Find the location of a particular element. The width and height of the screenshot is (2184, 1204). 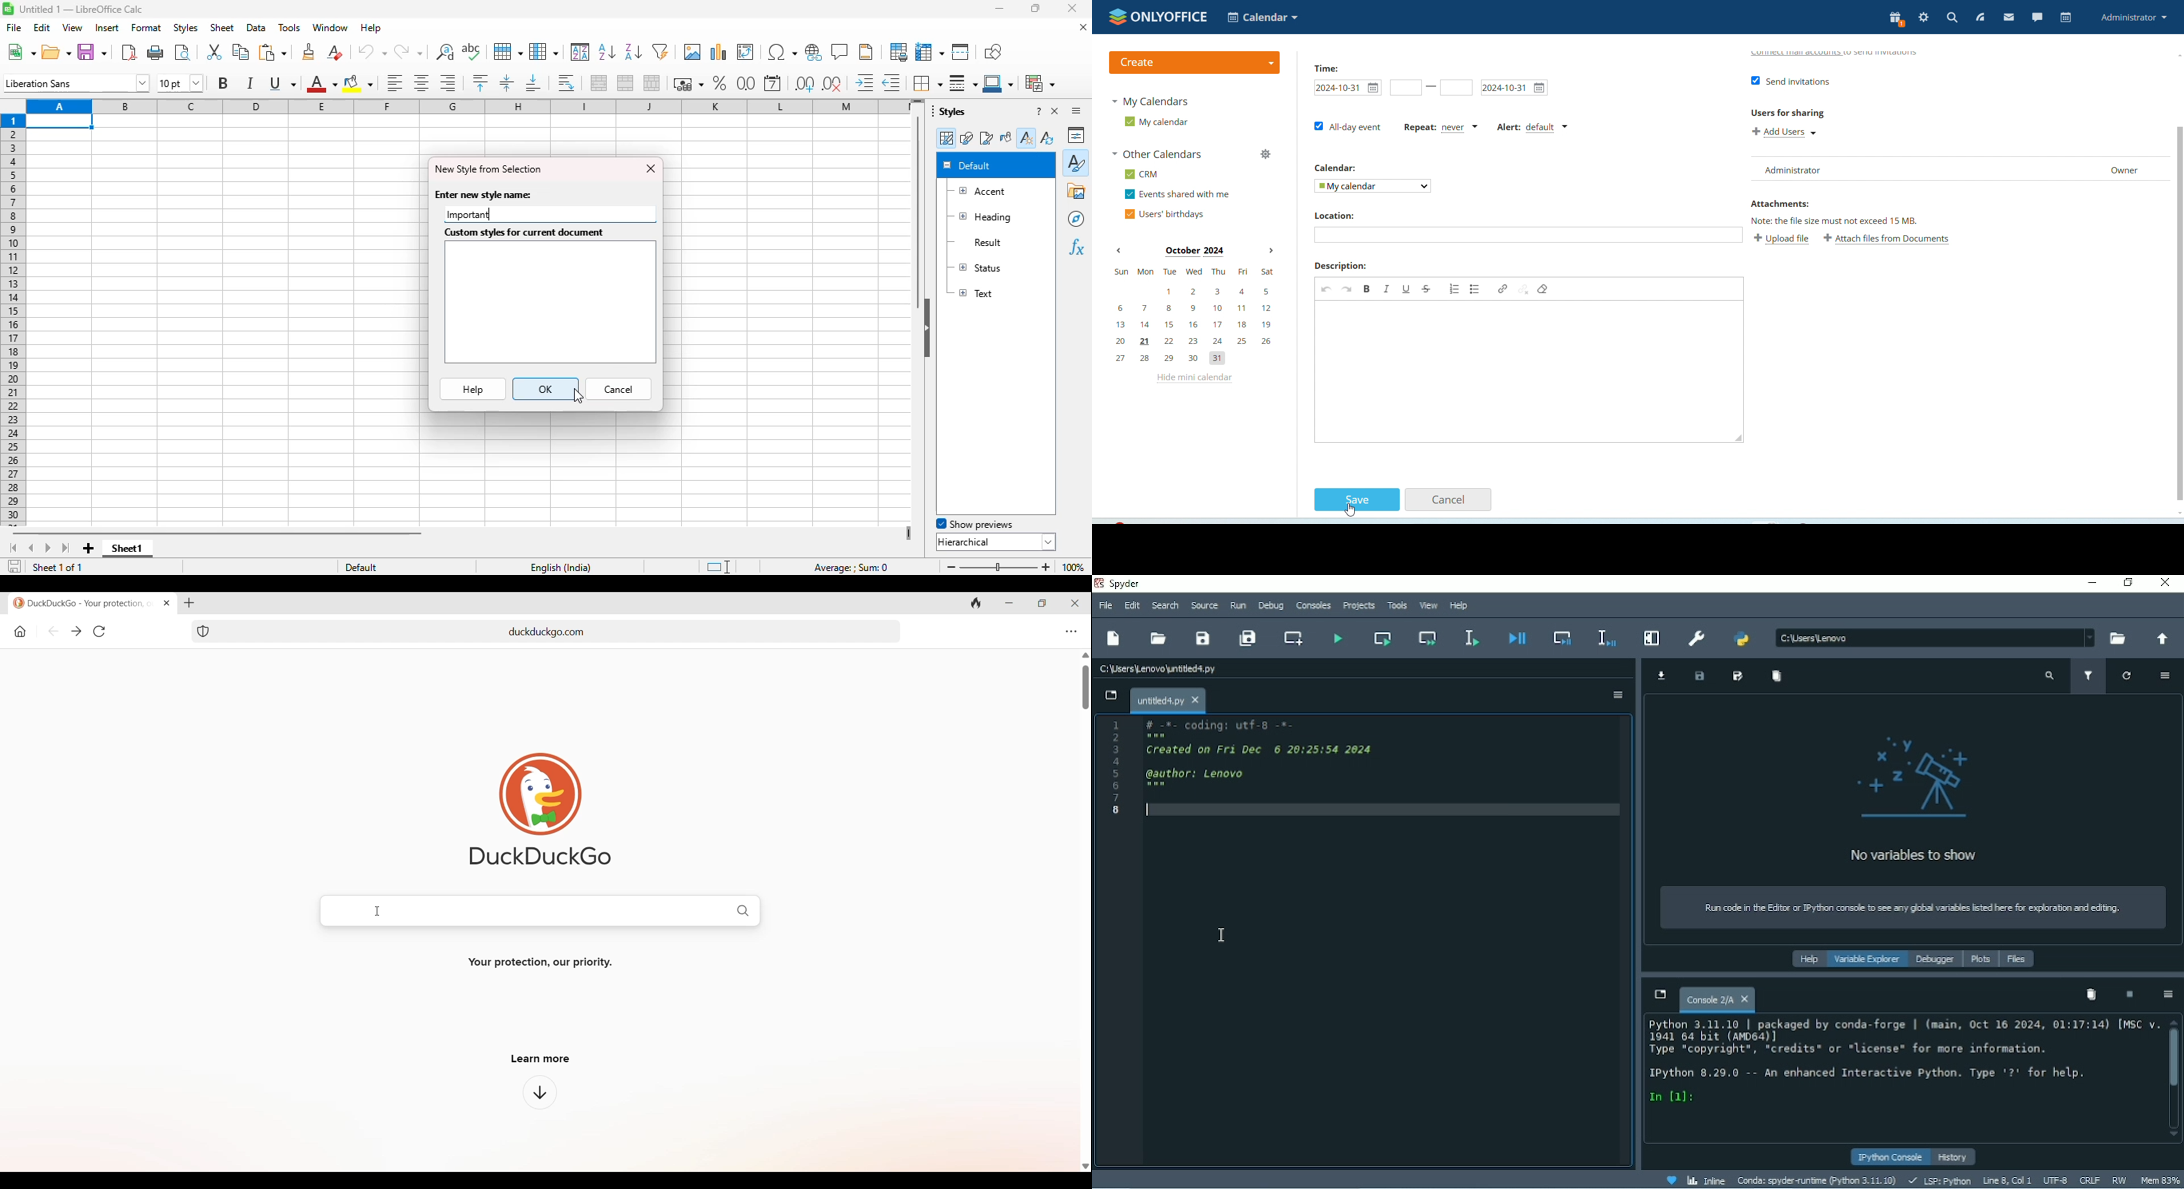

Cursor is located at coordinates (1220, 938).